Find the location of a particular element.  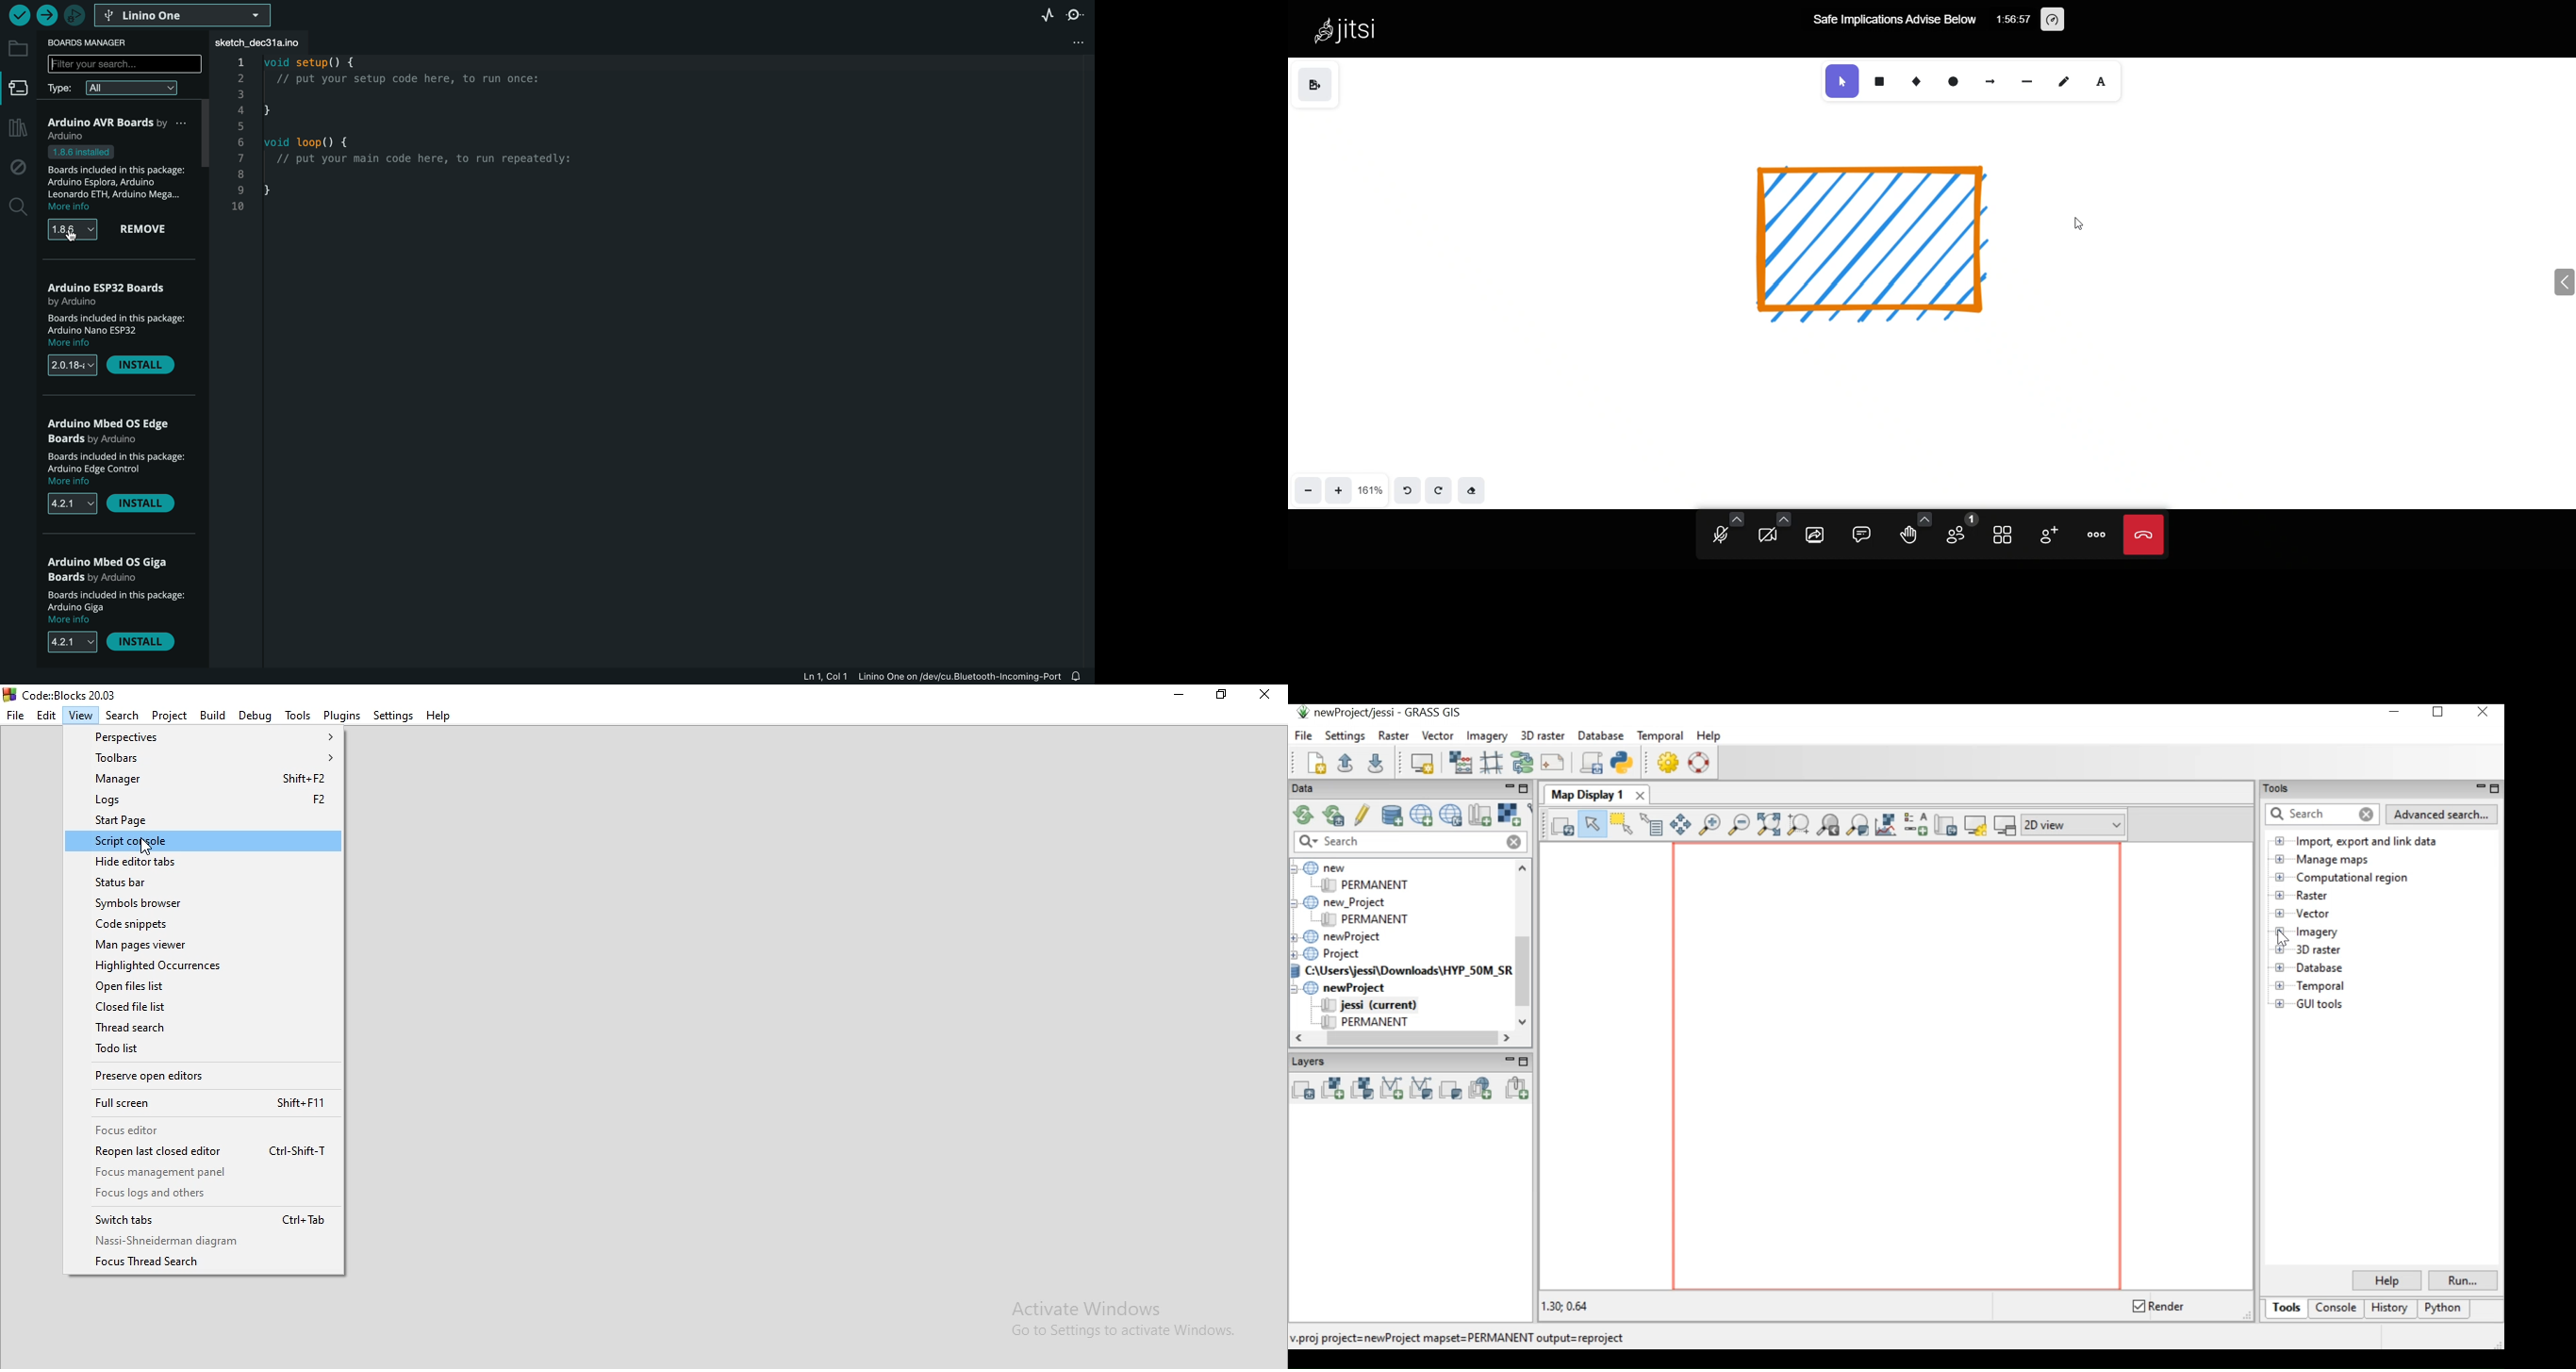

Script console is located at coordinates (205, 841).